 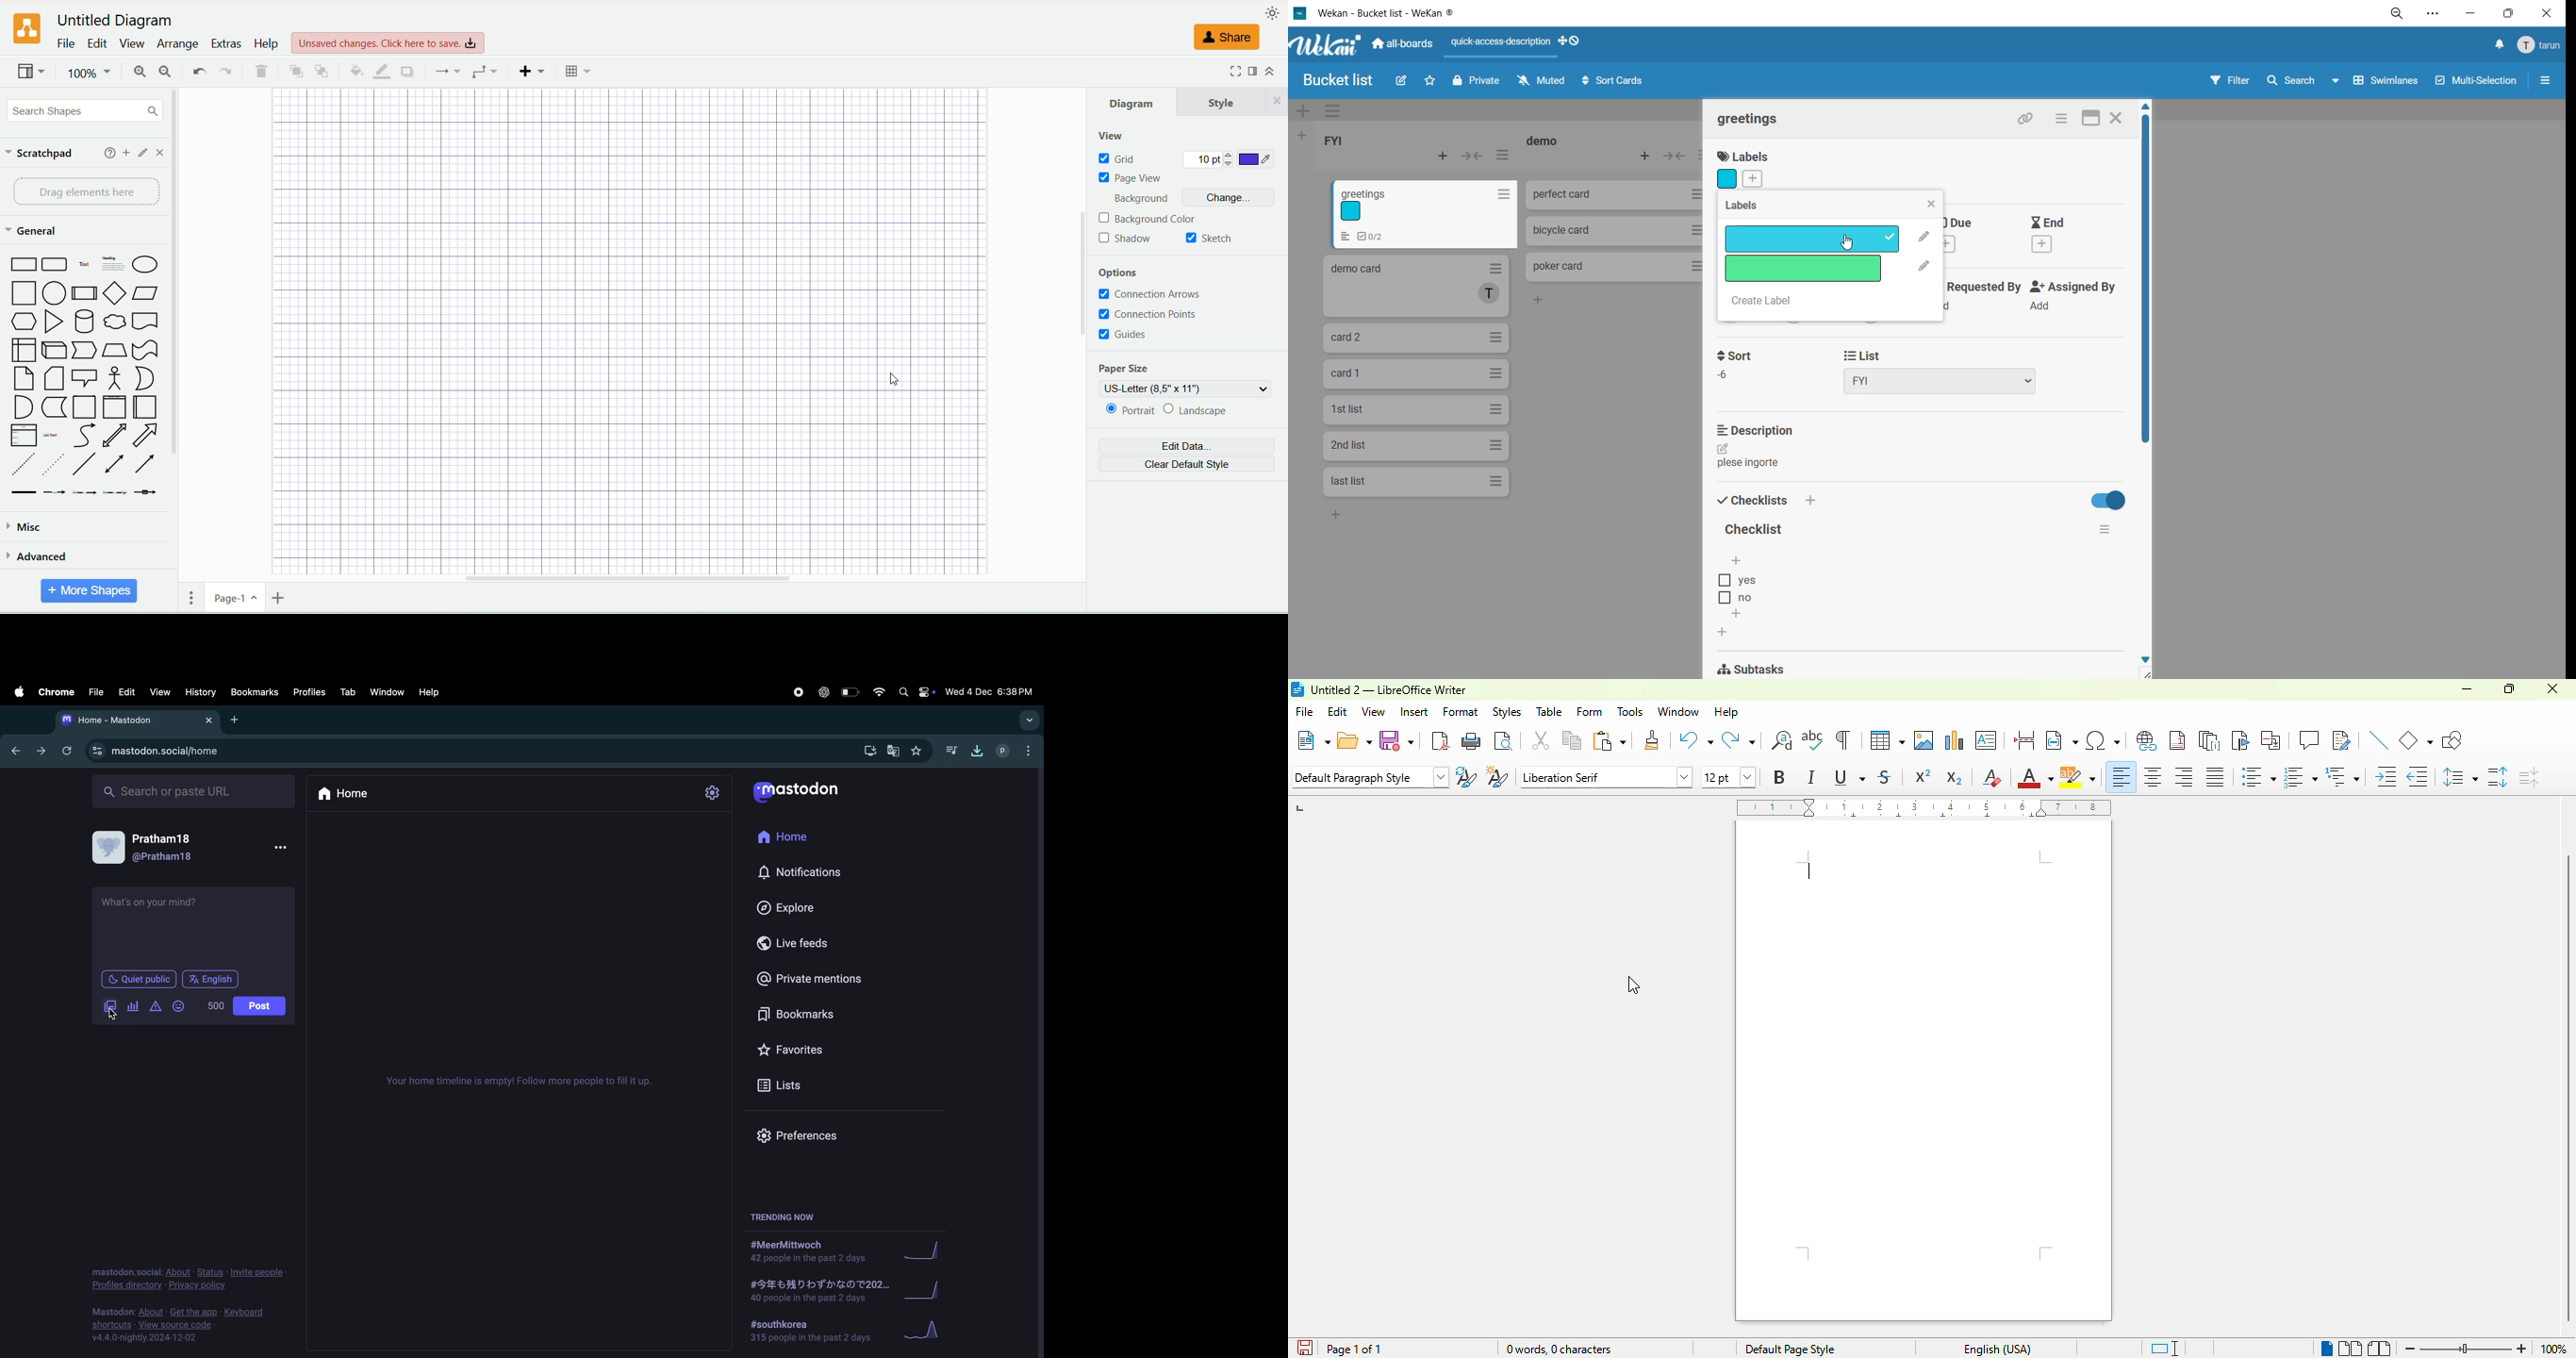 I want to click on Circle, so click(x=54, y=294).